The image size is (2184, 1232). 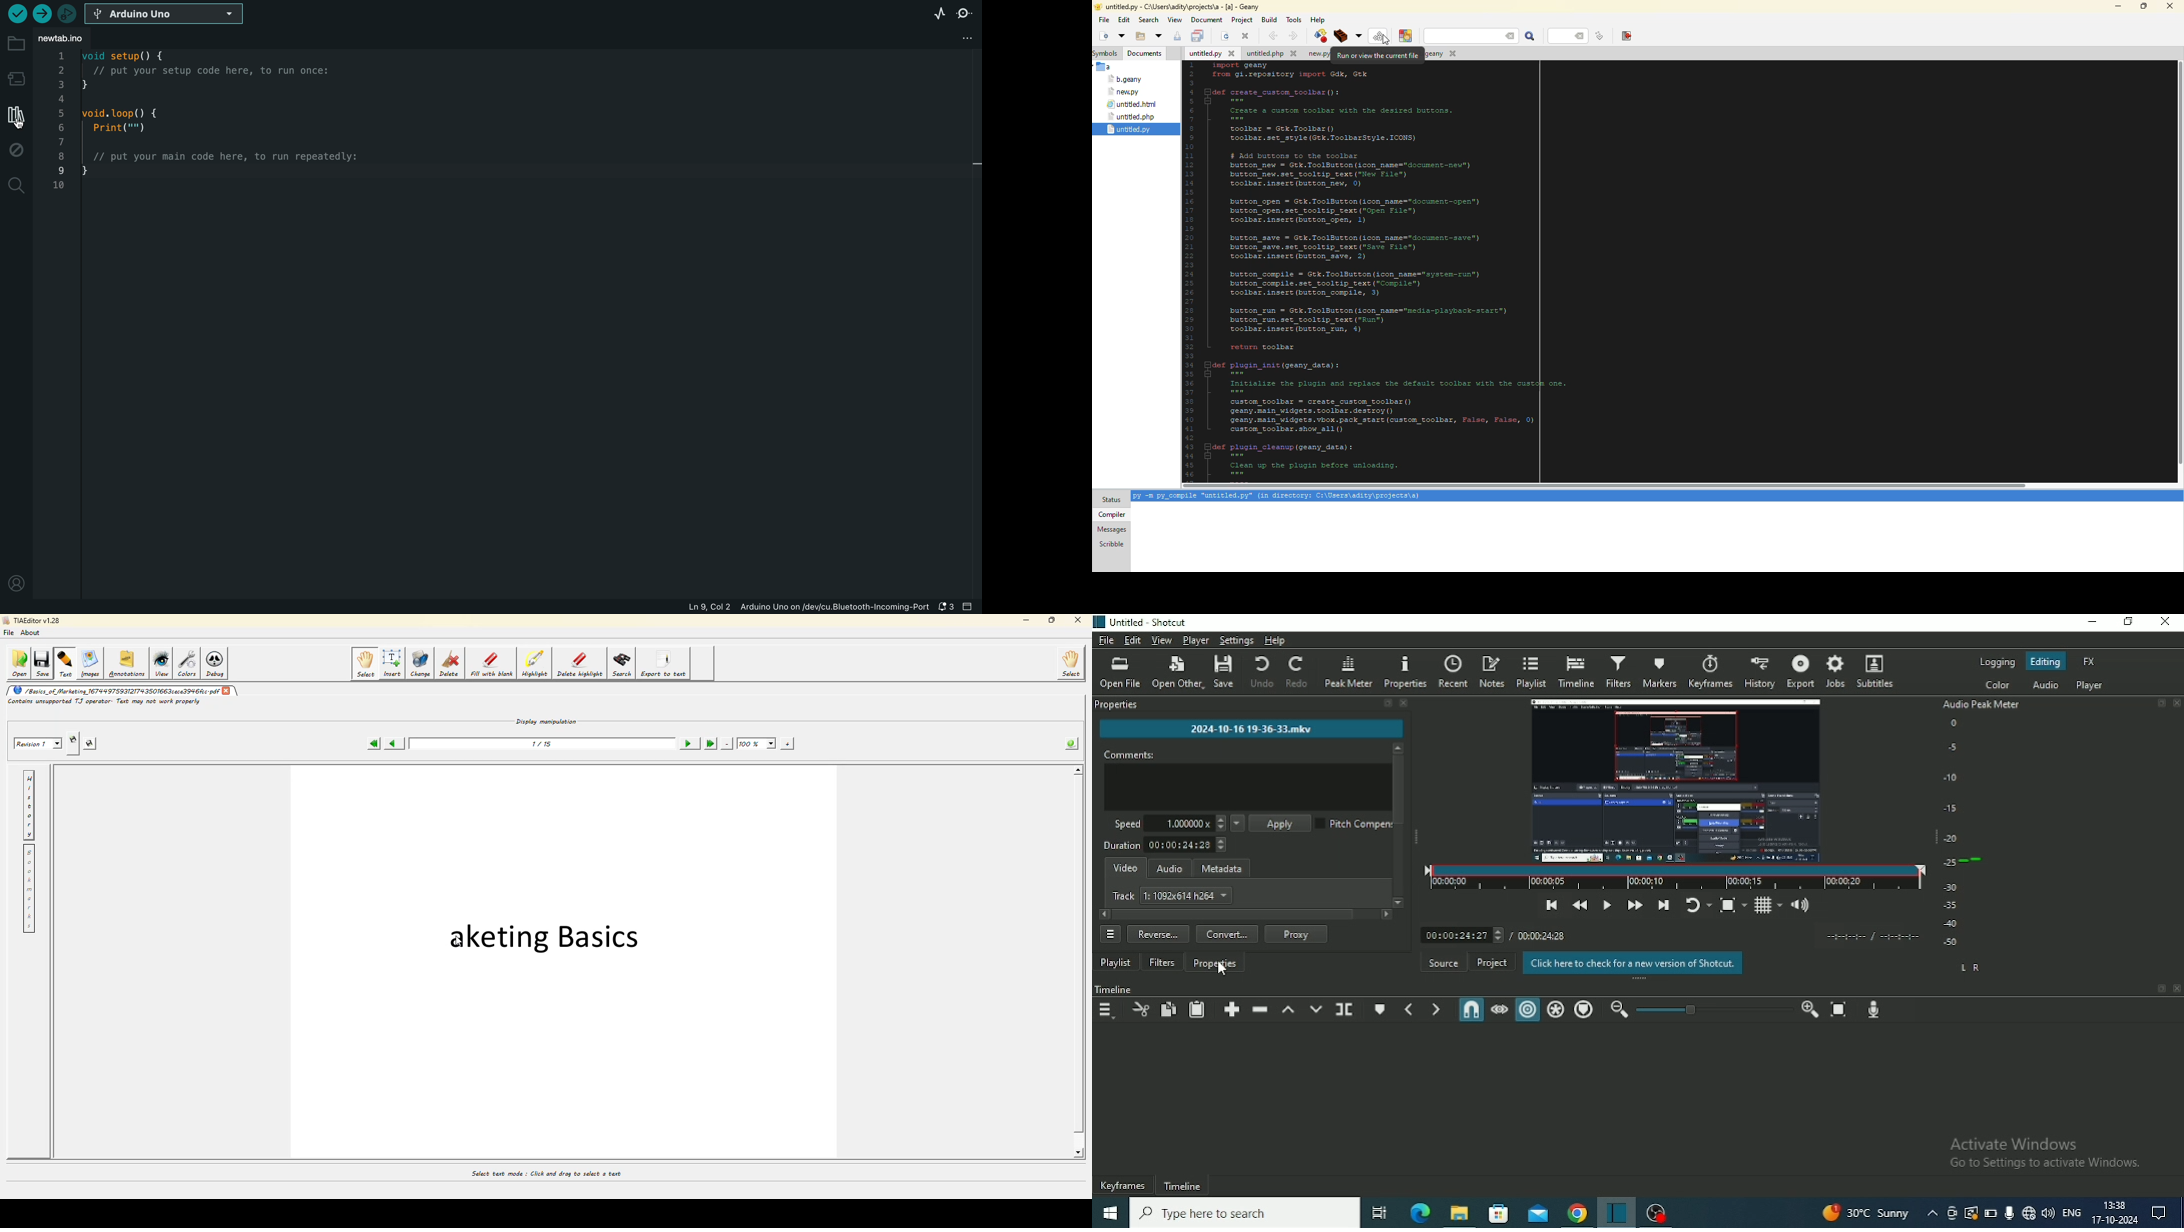 What do you see at coordinates (2177, 988) in the screenshot?
I see `Close` at bounding box center [2177, 988].